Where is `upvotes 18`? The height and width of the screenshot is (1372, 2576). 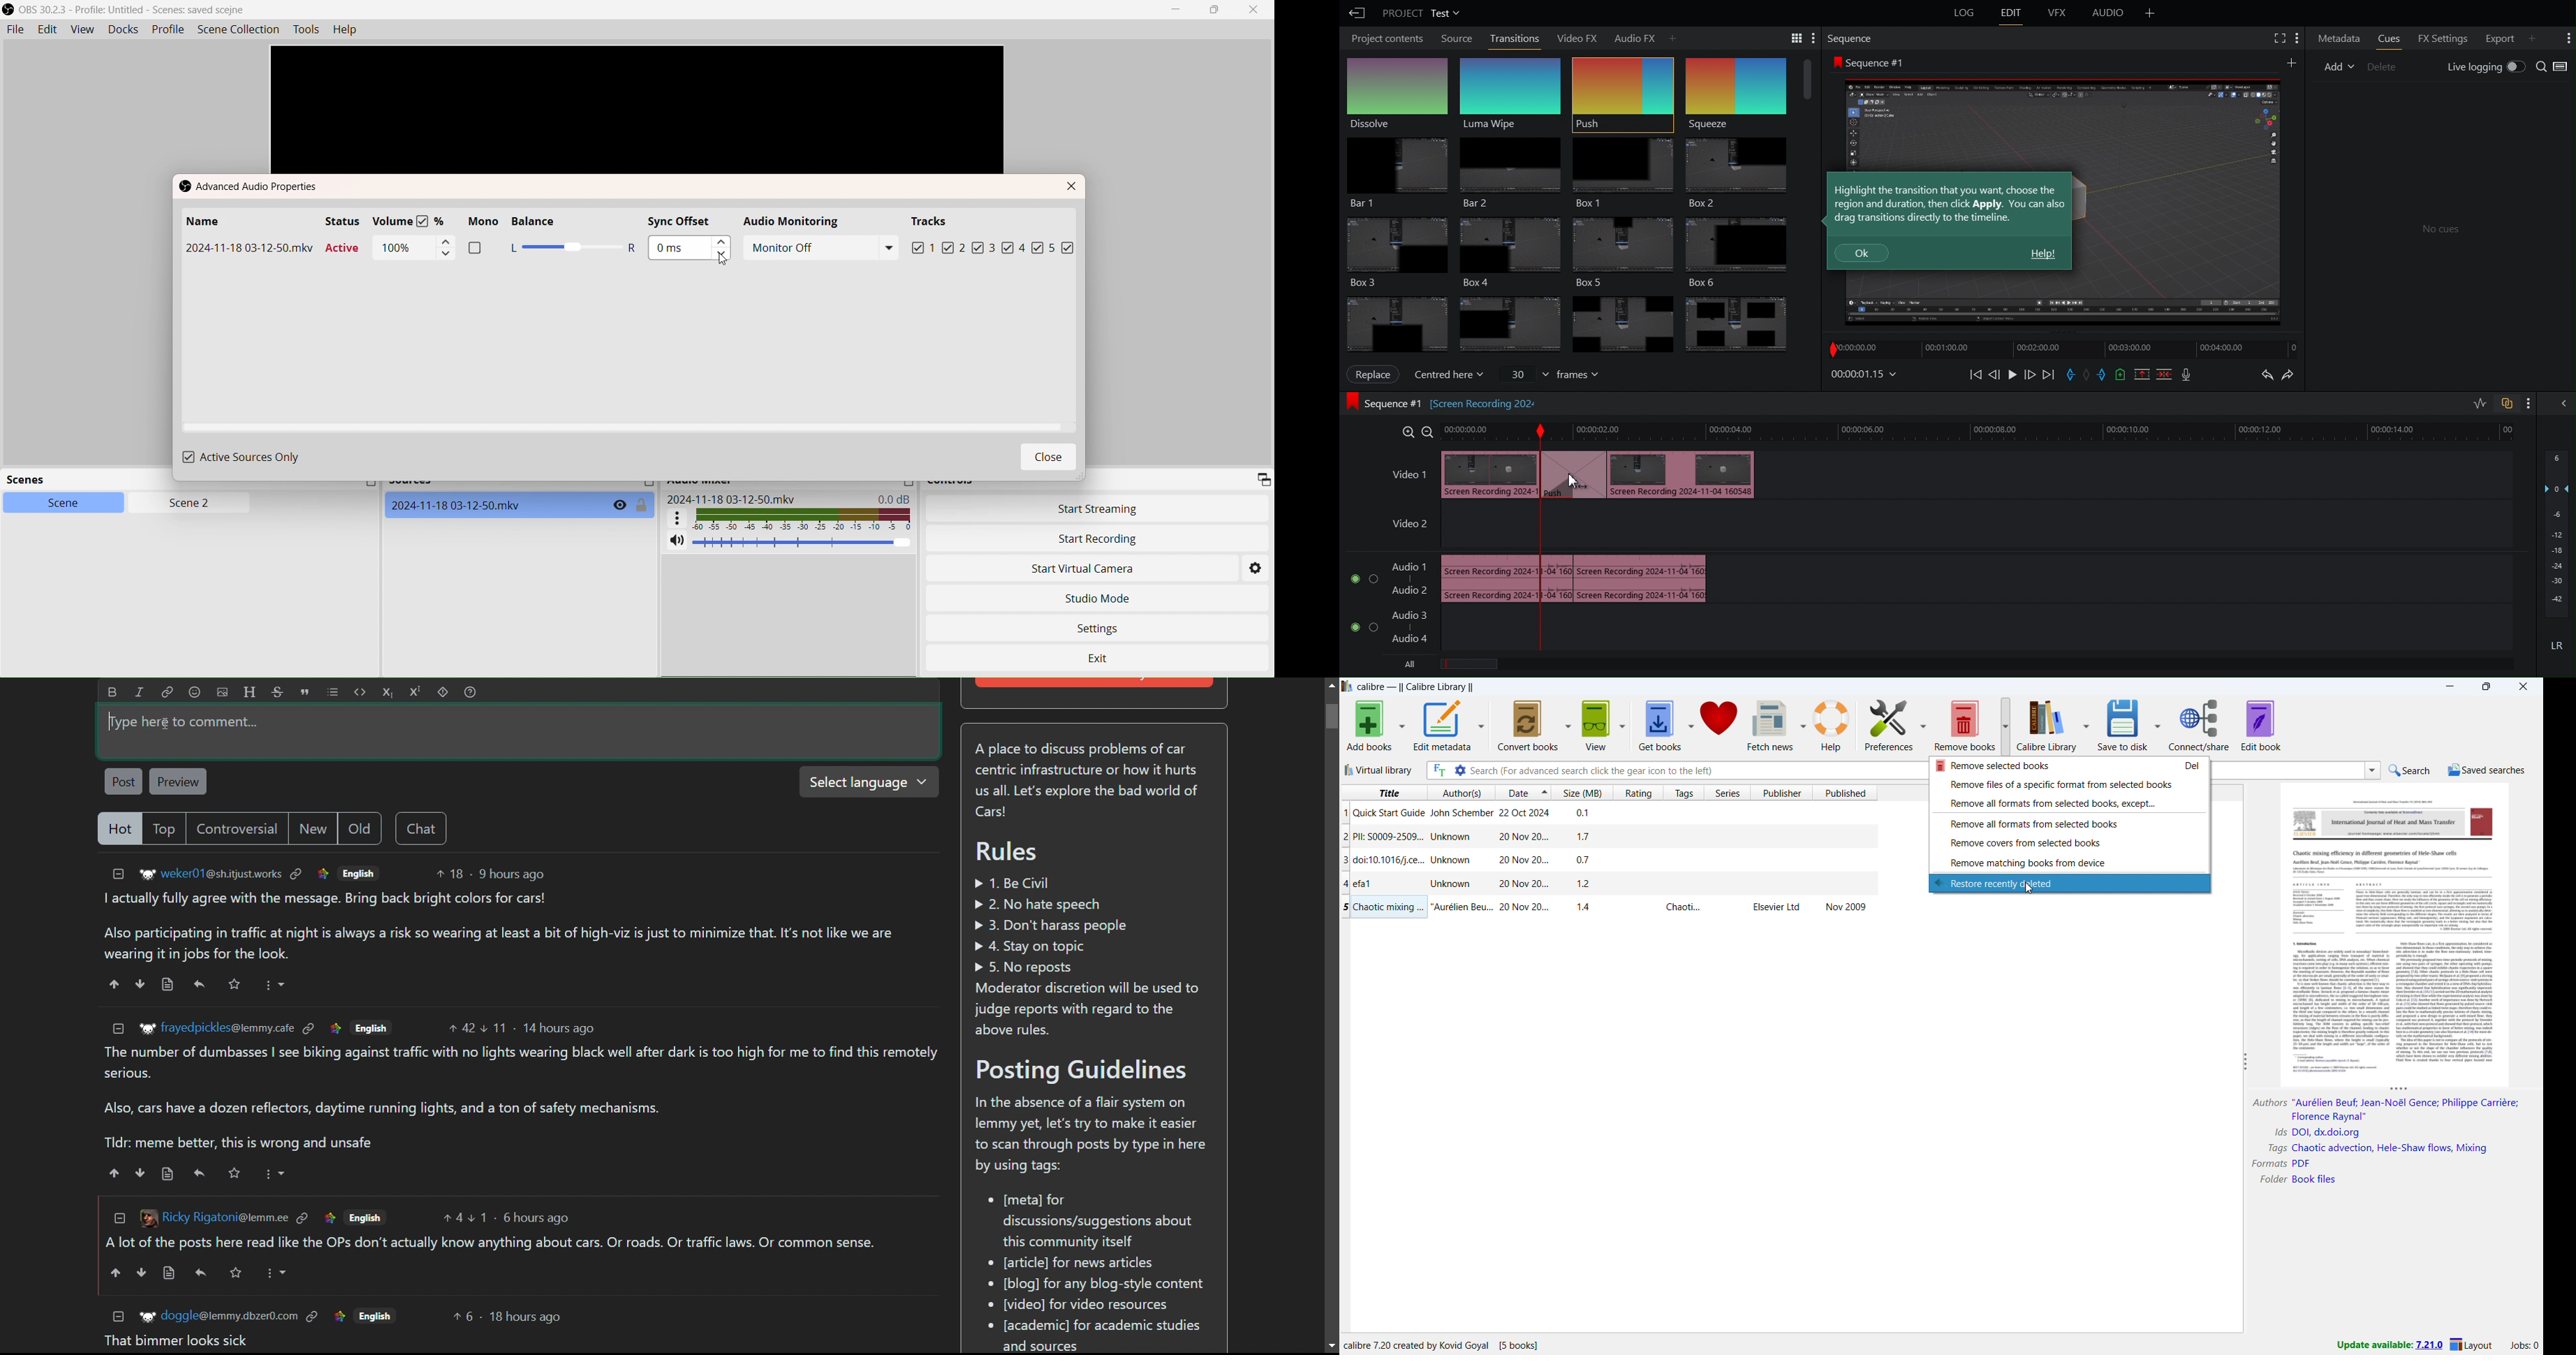
upvotes 18 is located at coordinates (449, 874).